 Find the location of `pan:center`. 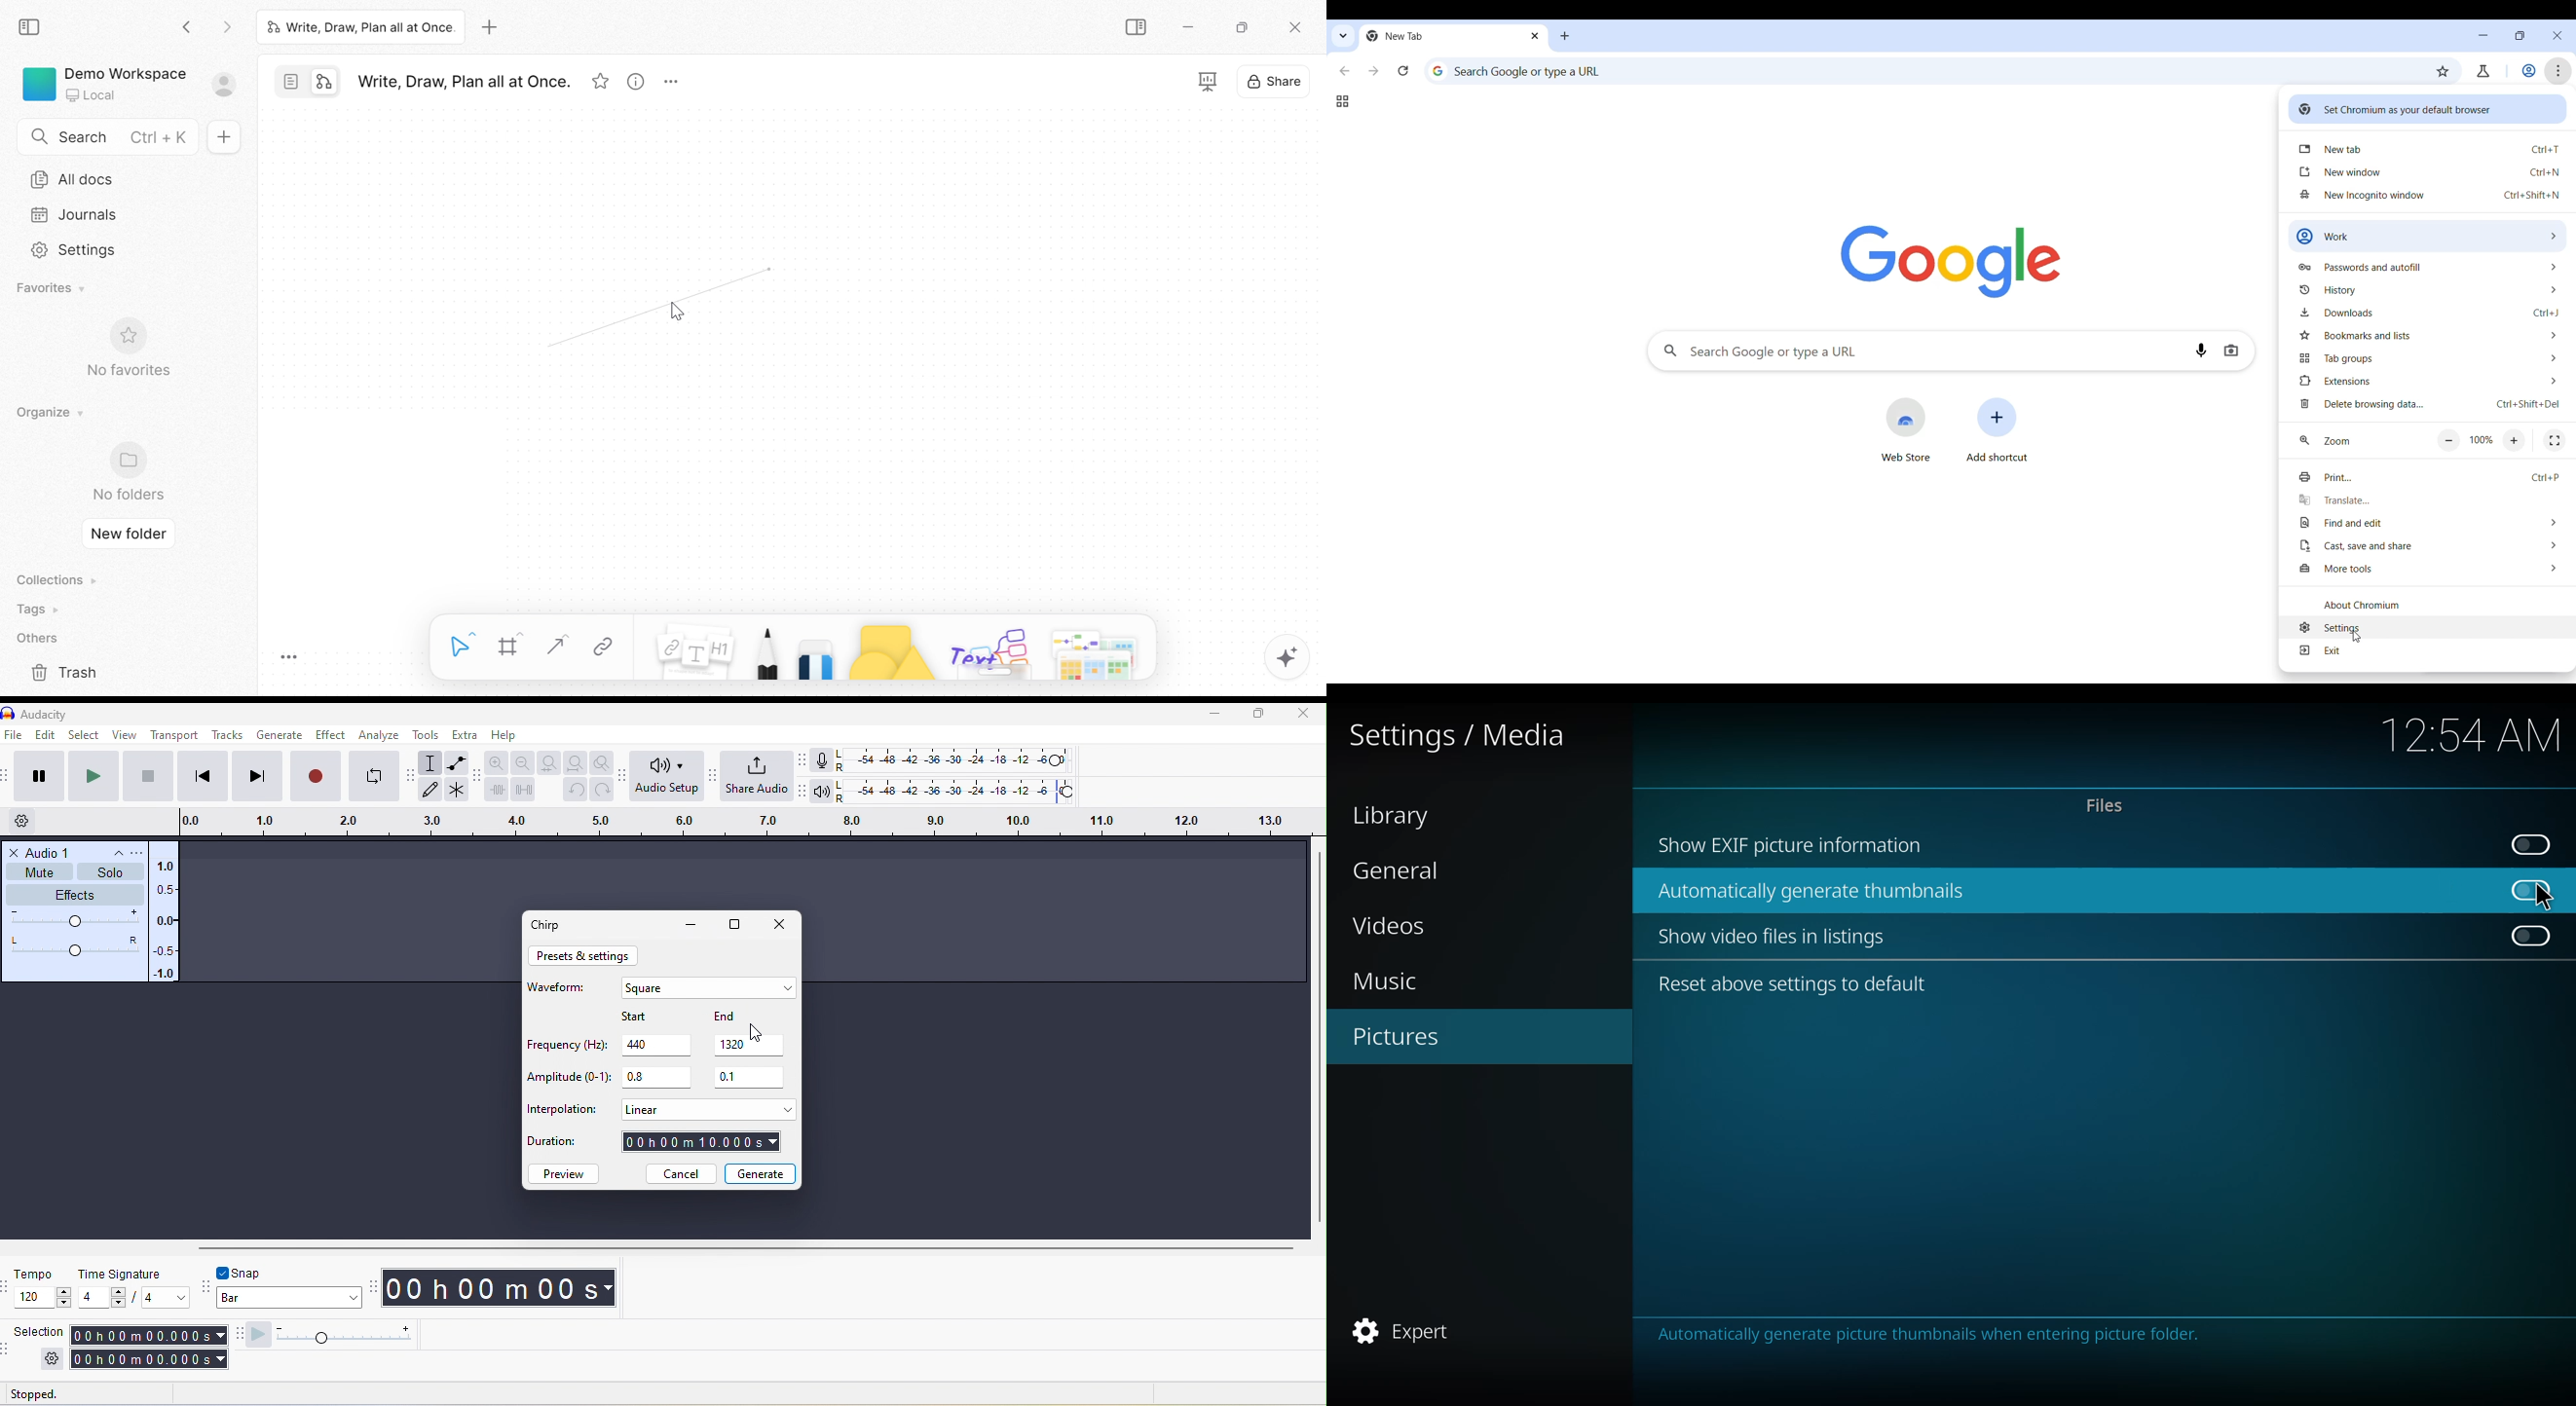

pan:center is located at coordinates (75, 945).